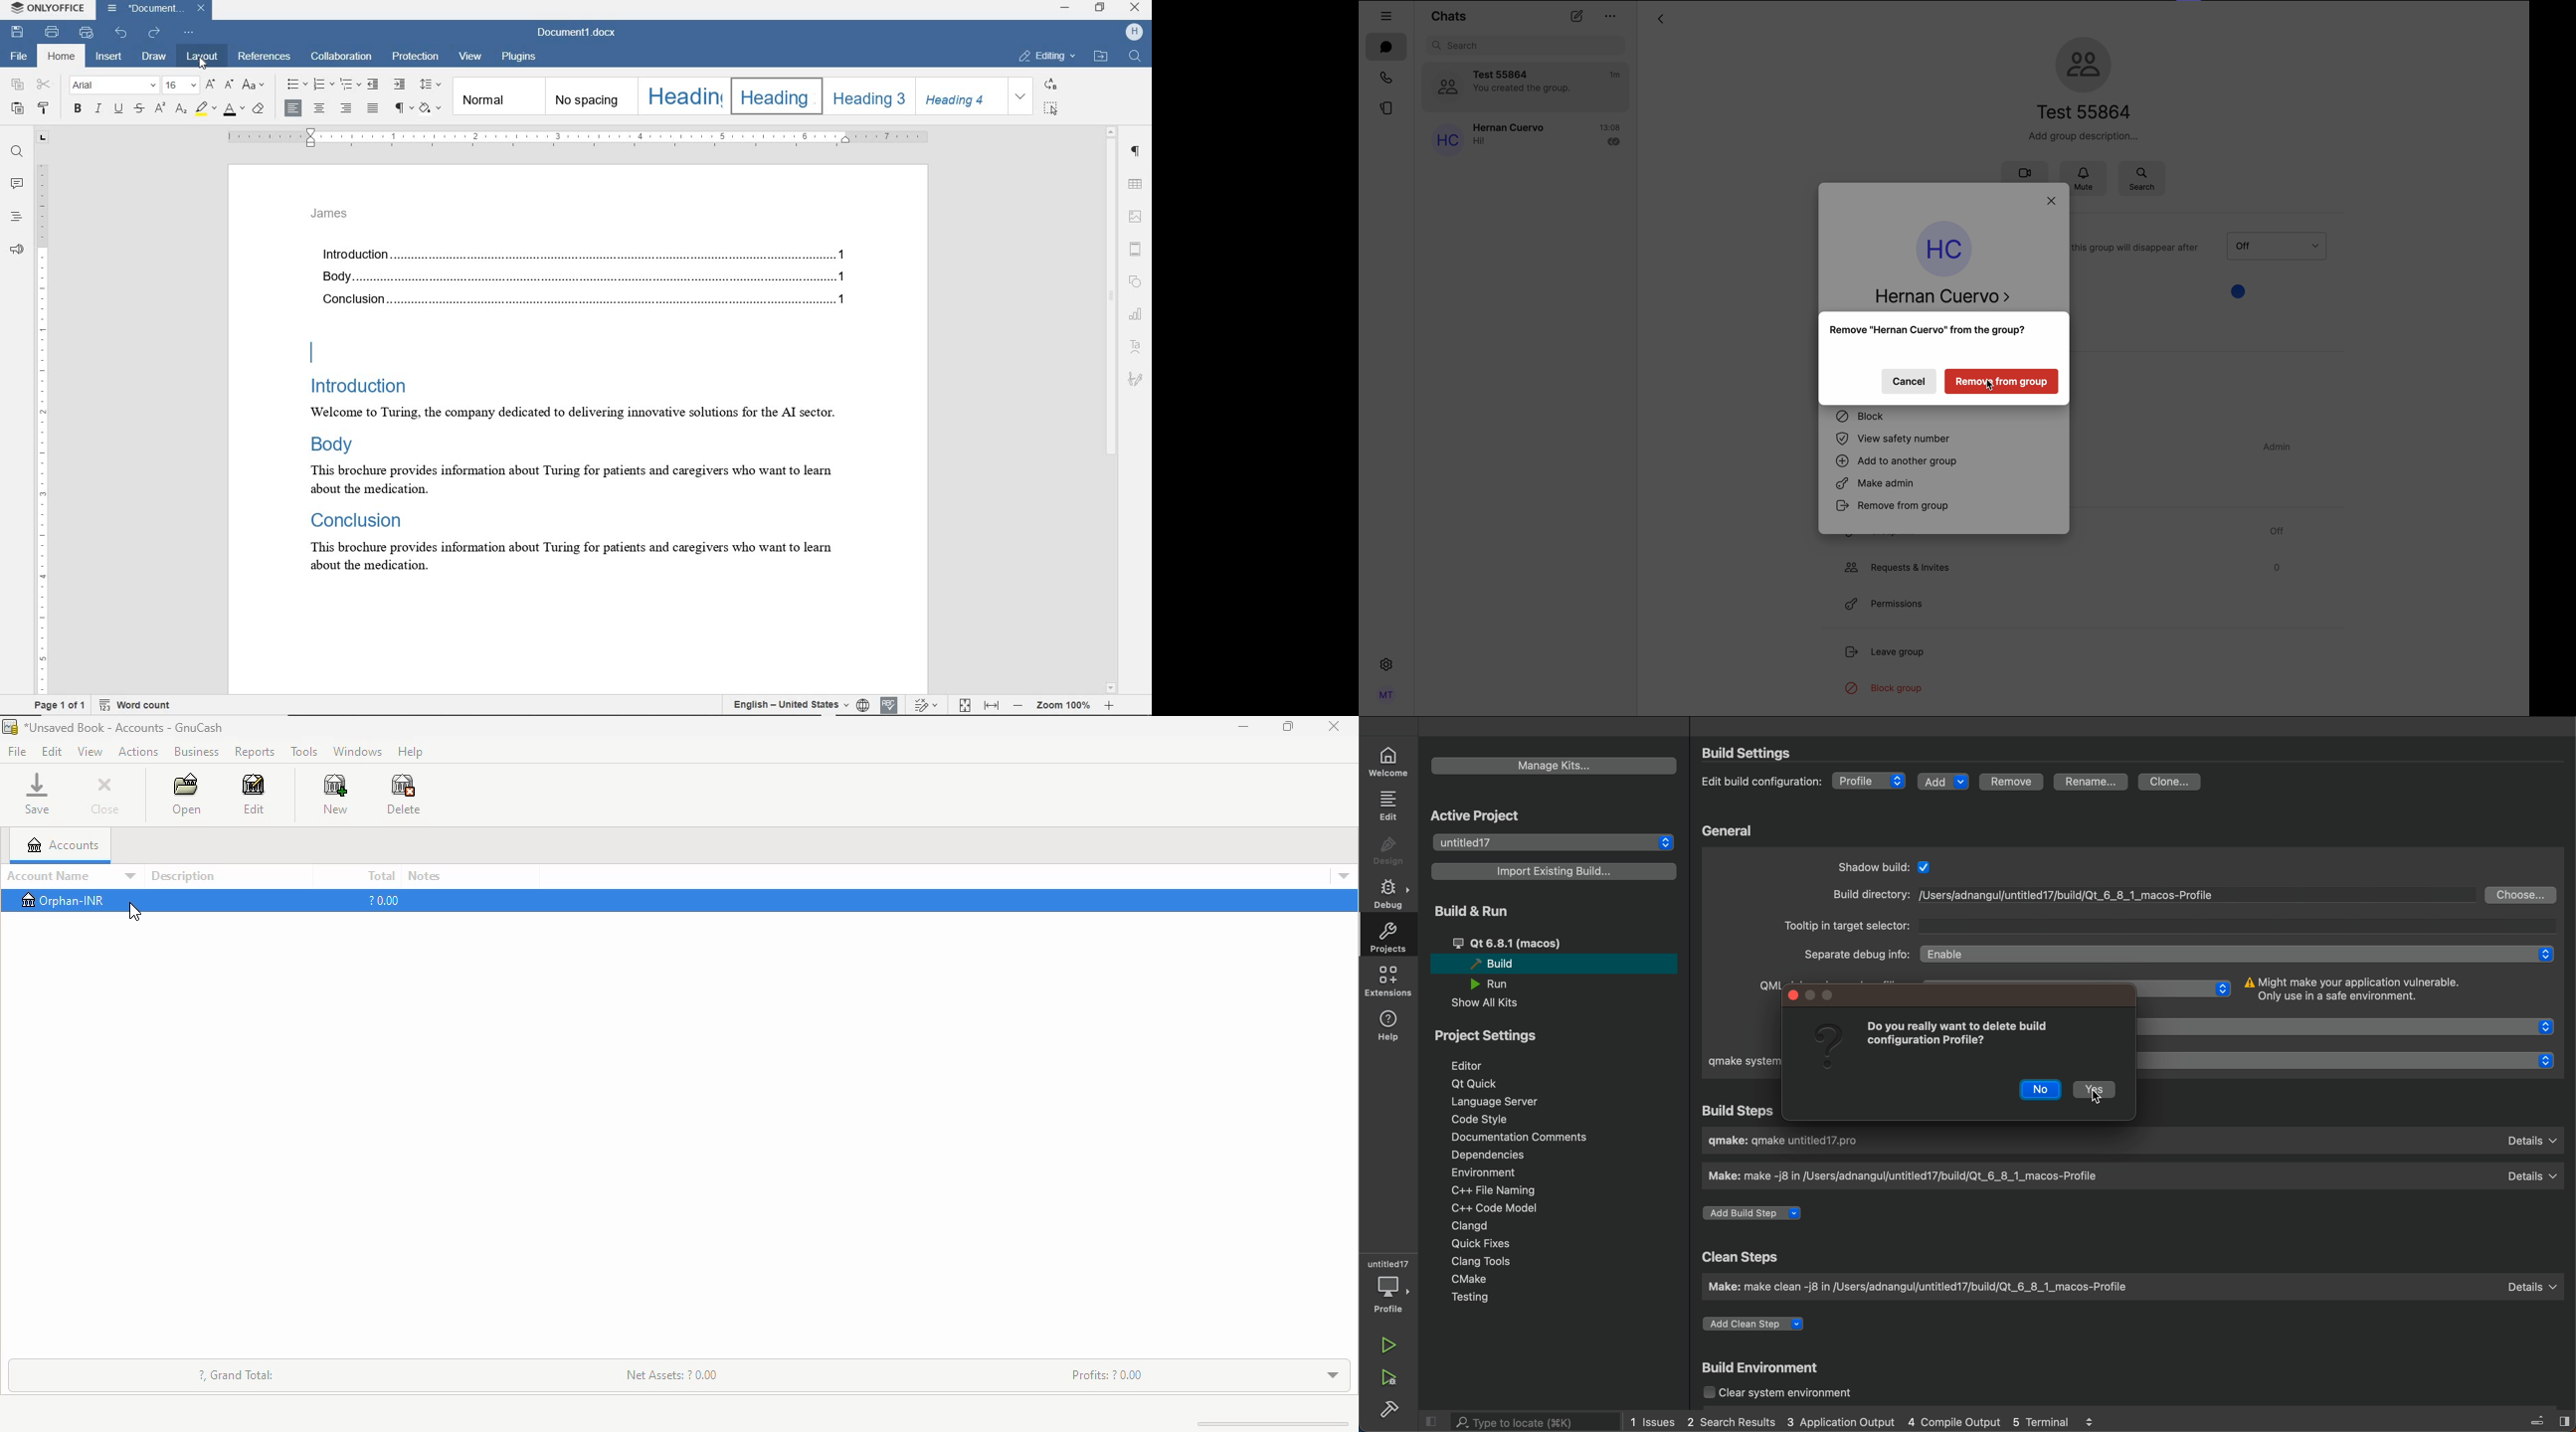 The height and width of the screenshot is (1456, 2576). Describe the element at coordinates (180, 109) in the screenshot. I see `subscript` at that location.